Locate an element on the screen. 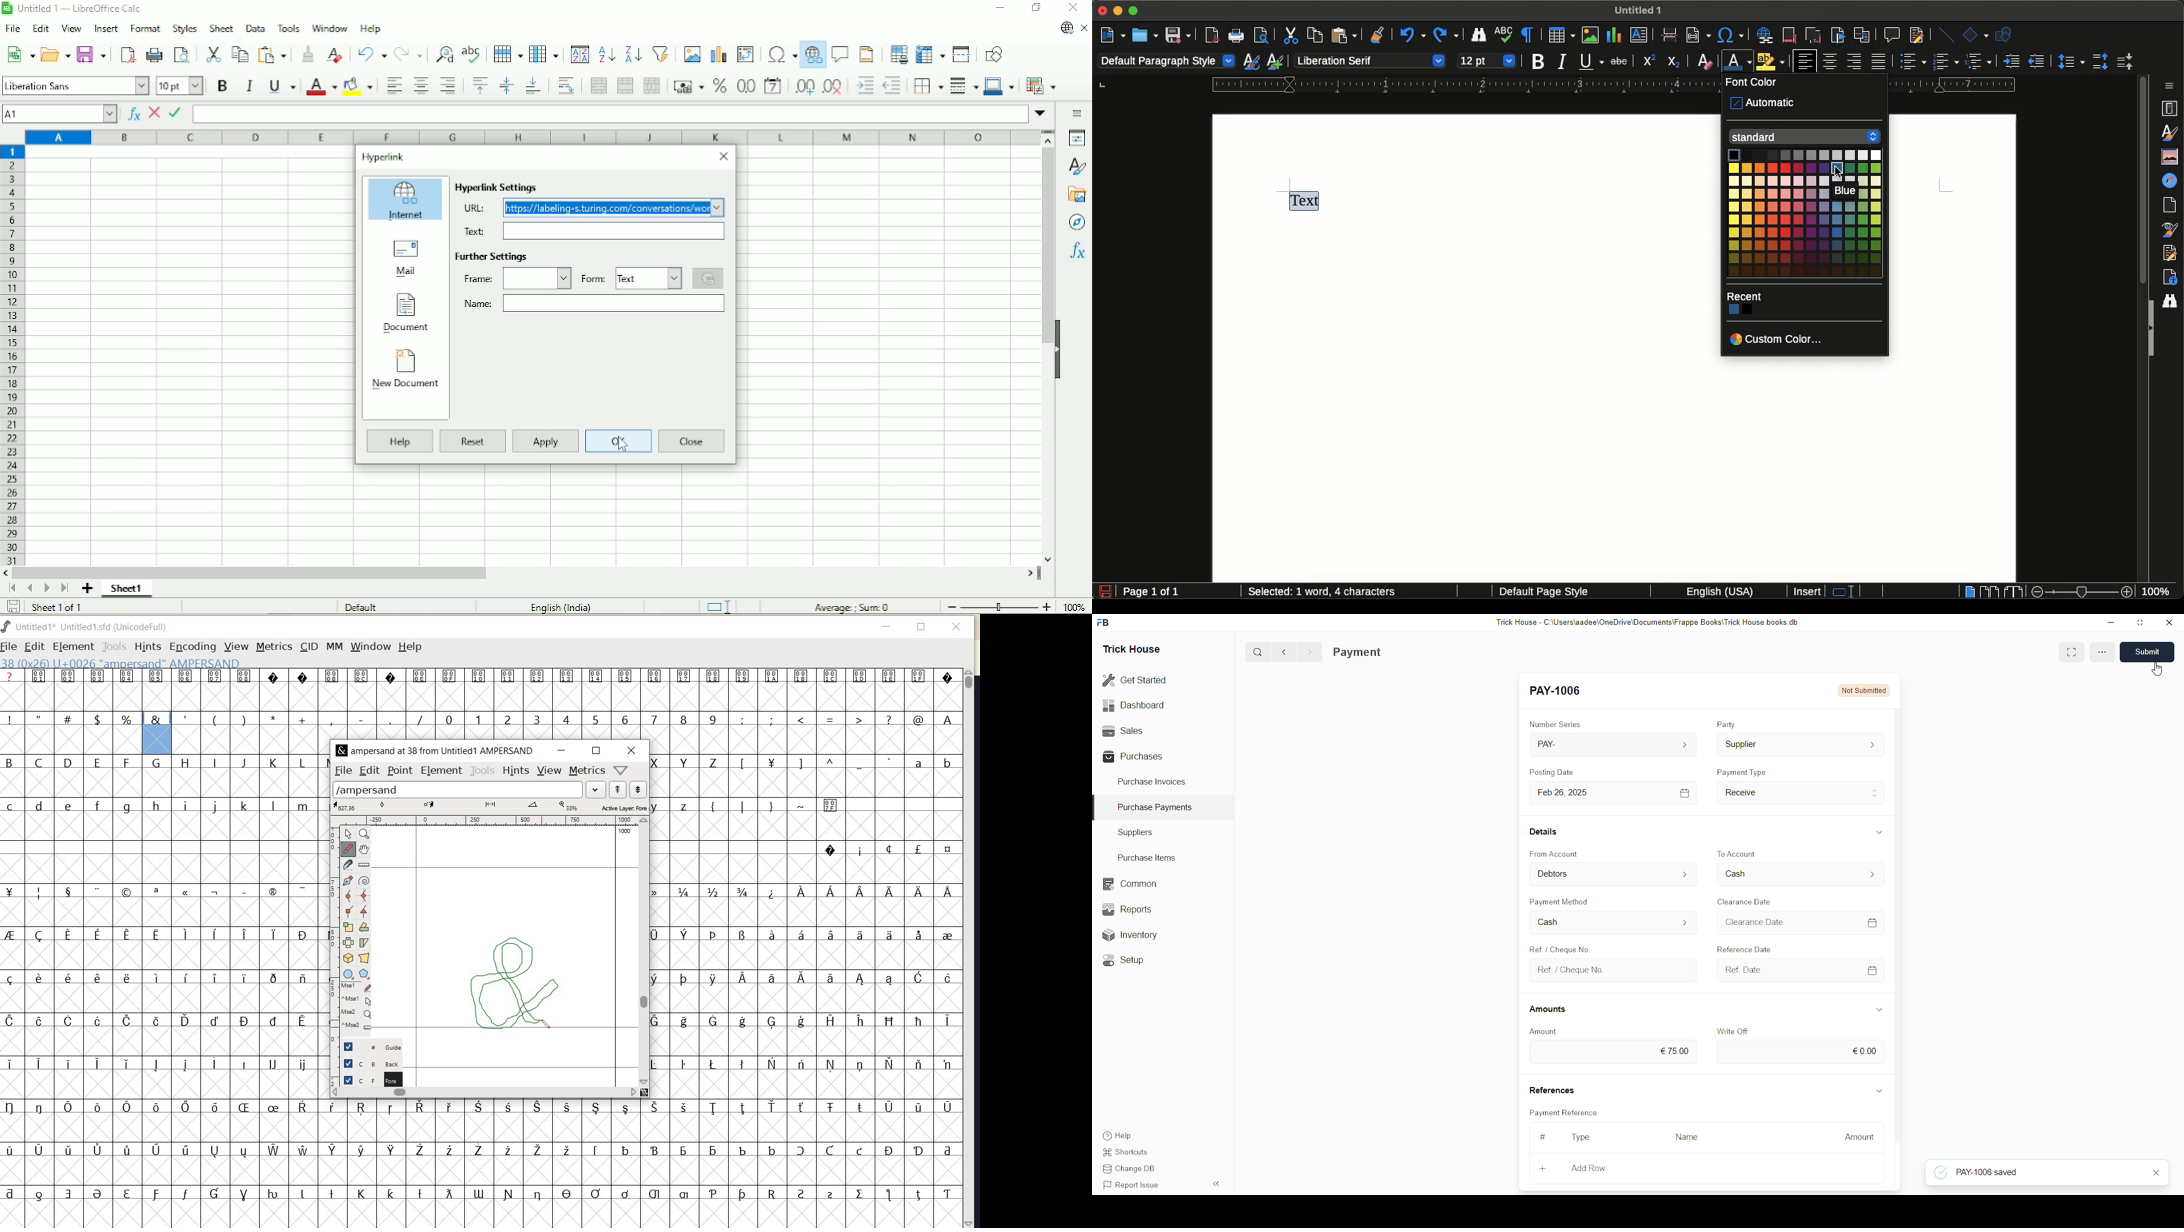  Reports is located at coordinates (1128, 909).